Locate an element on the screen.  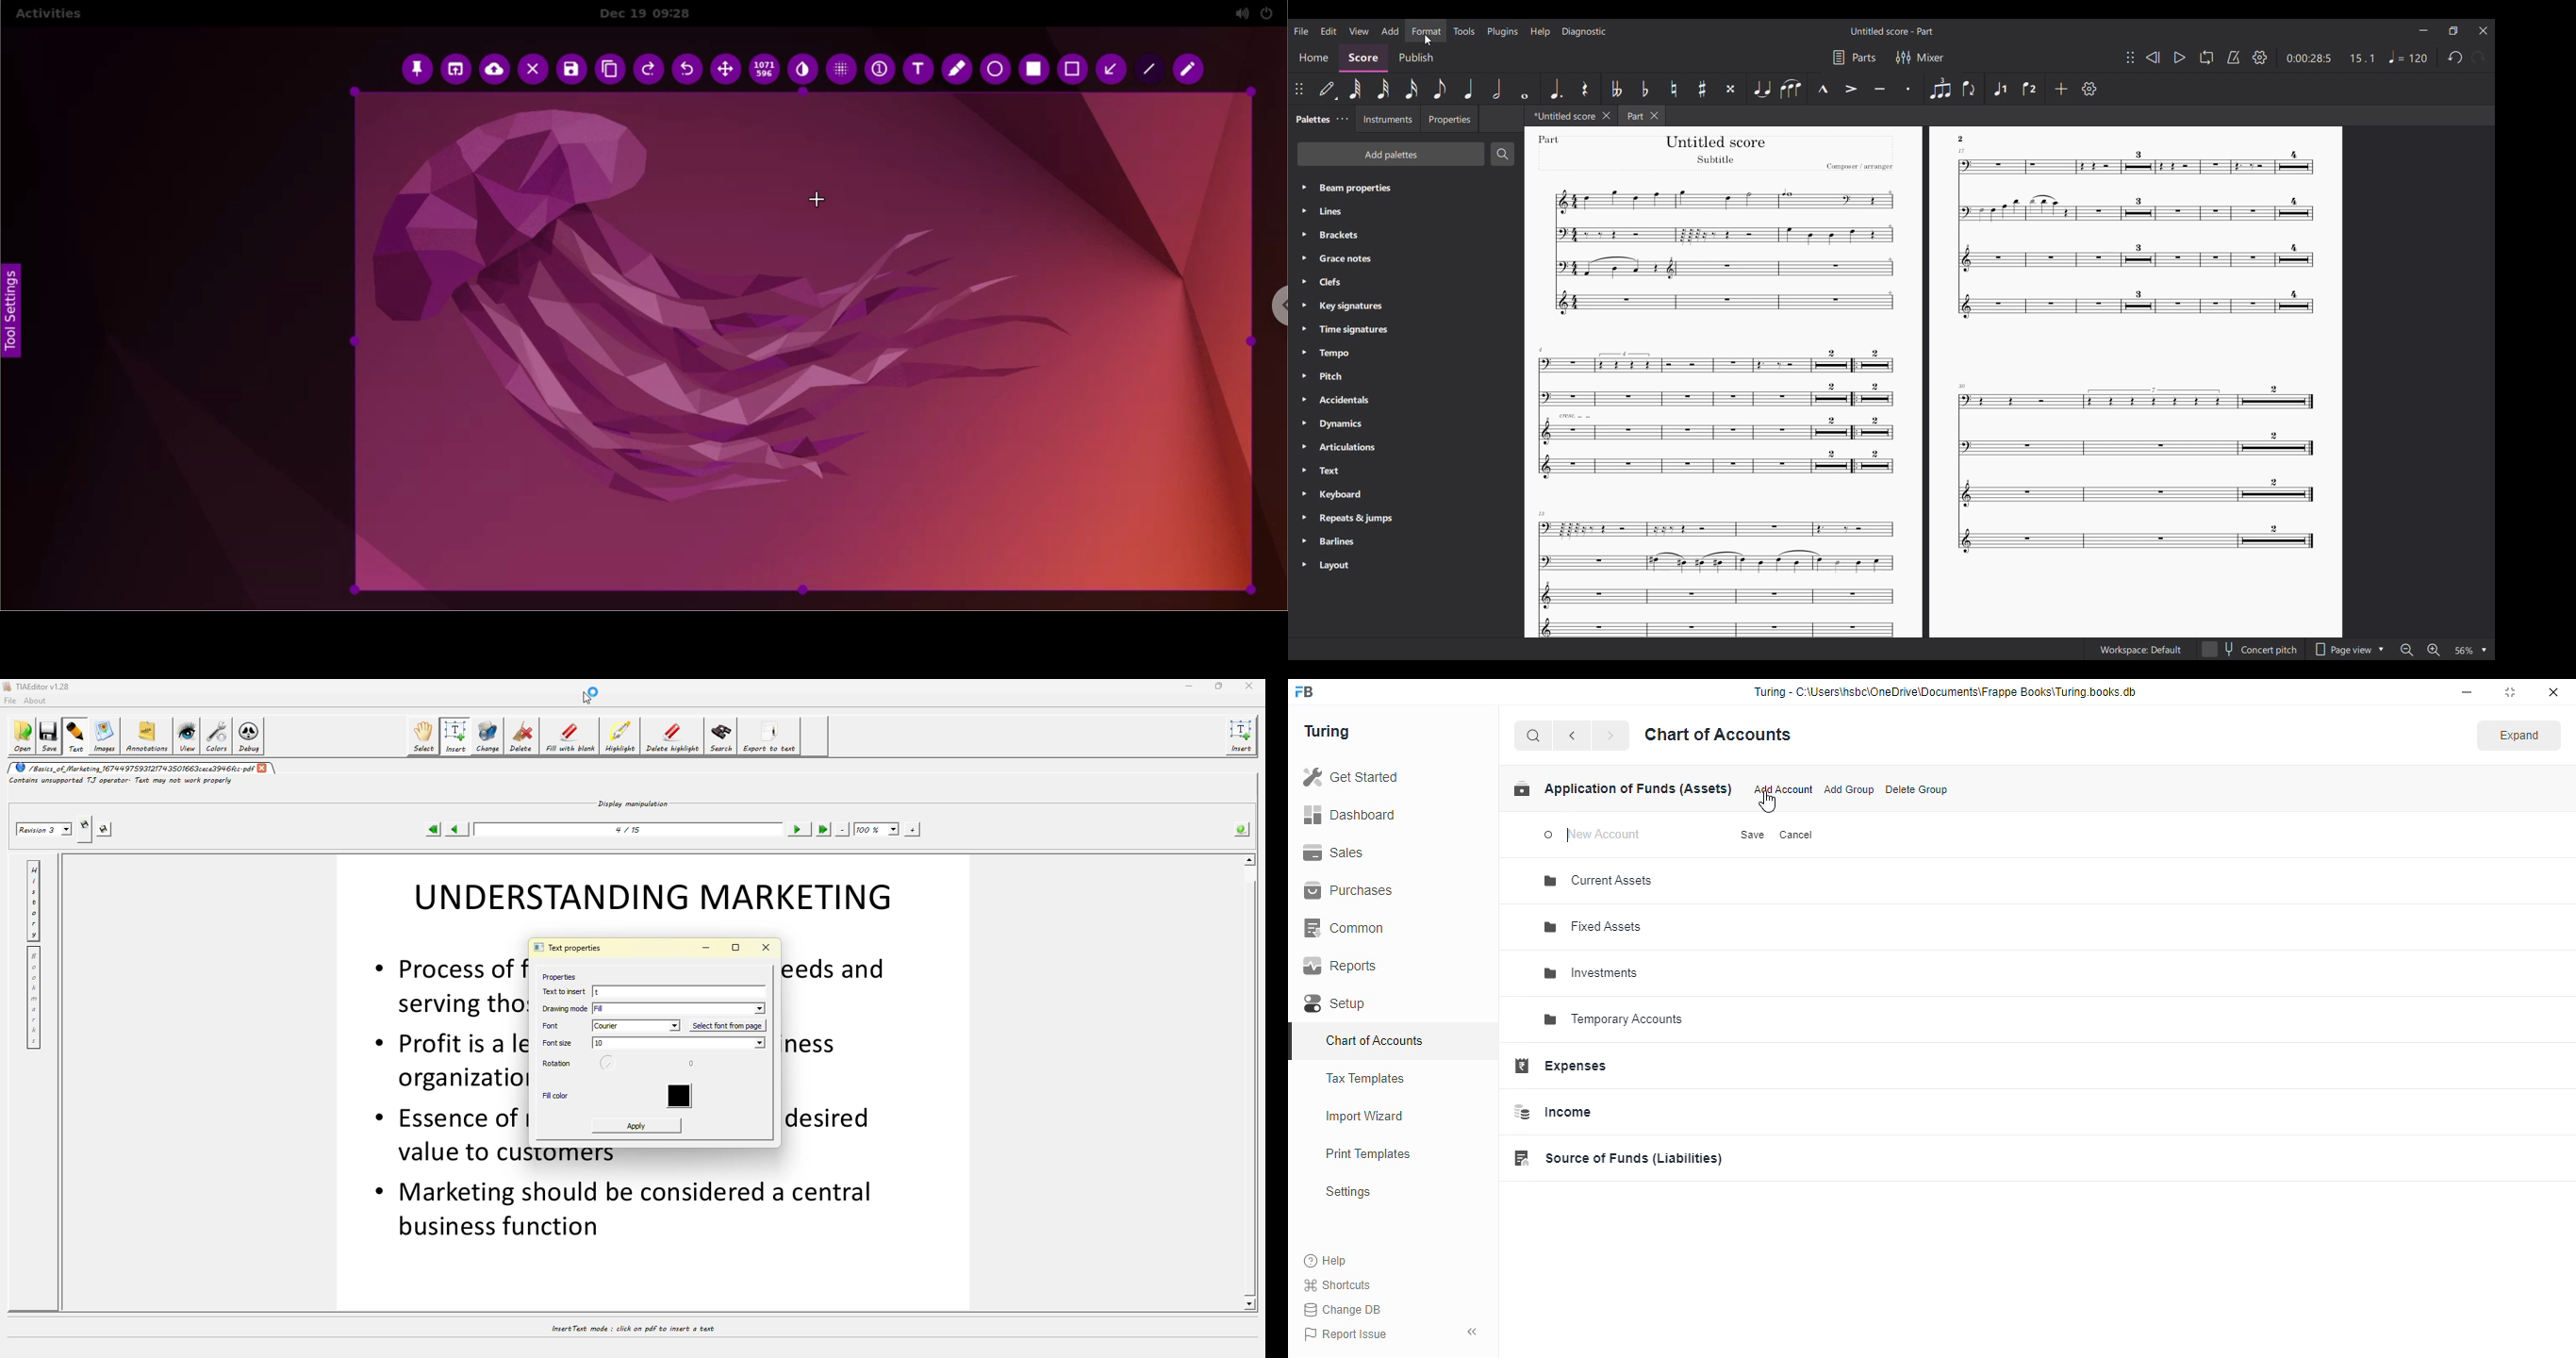
Change toolbar position is located at coordinates (2130, 57).